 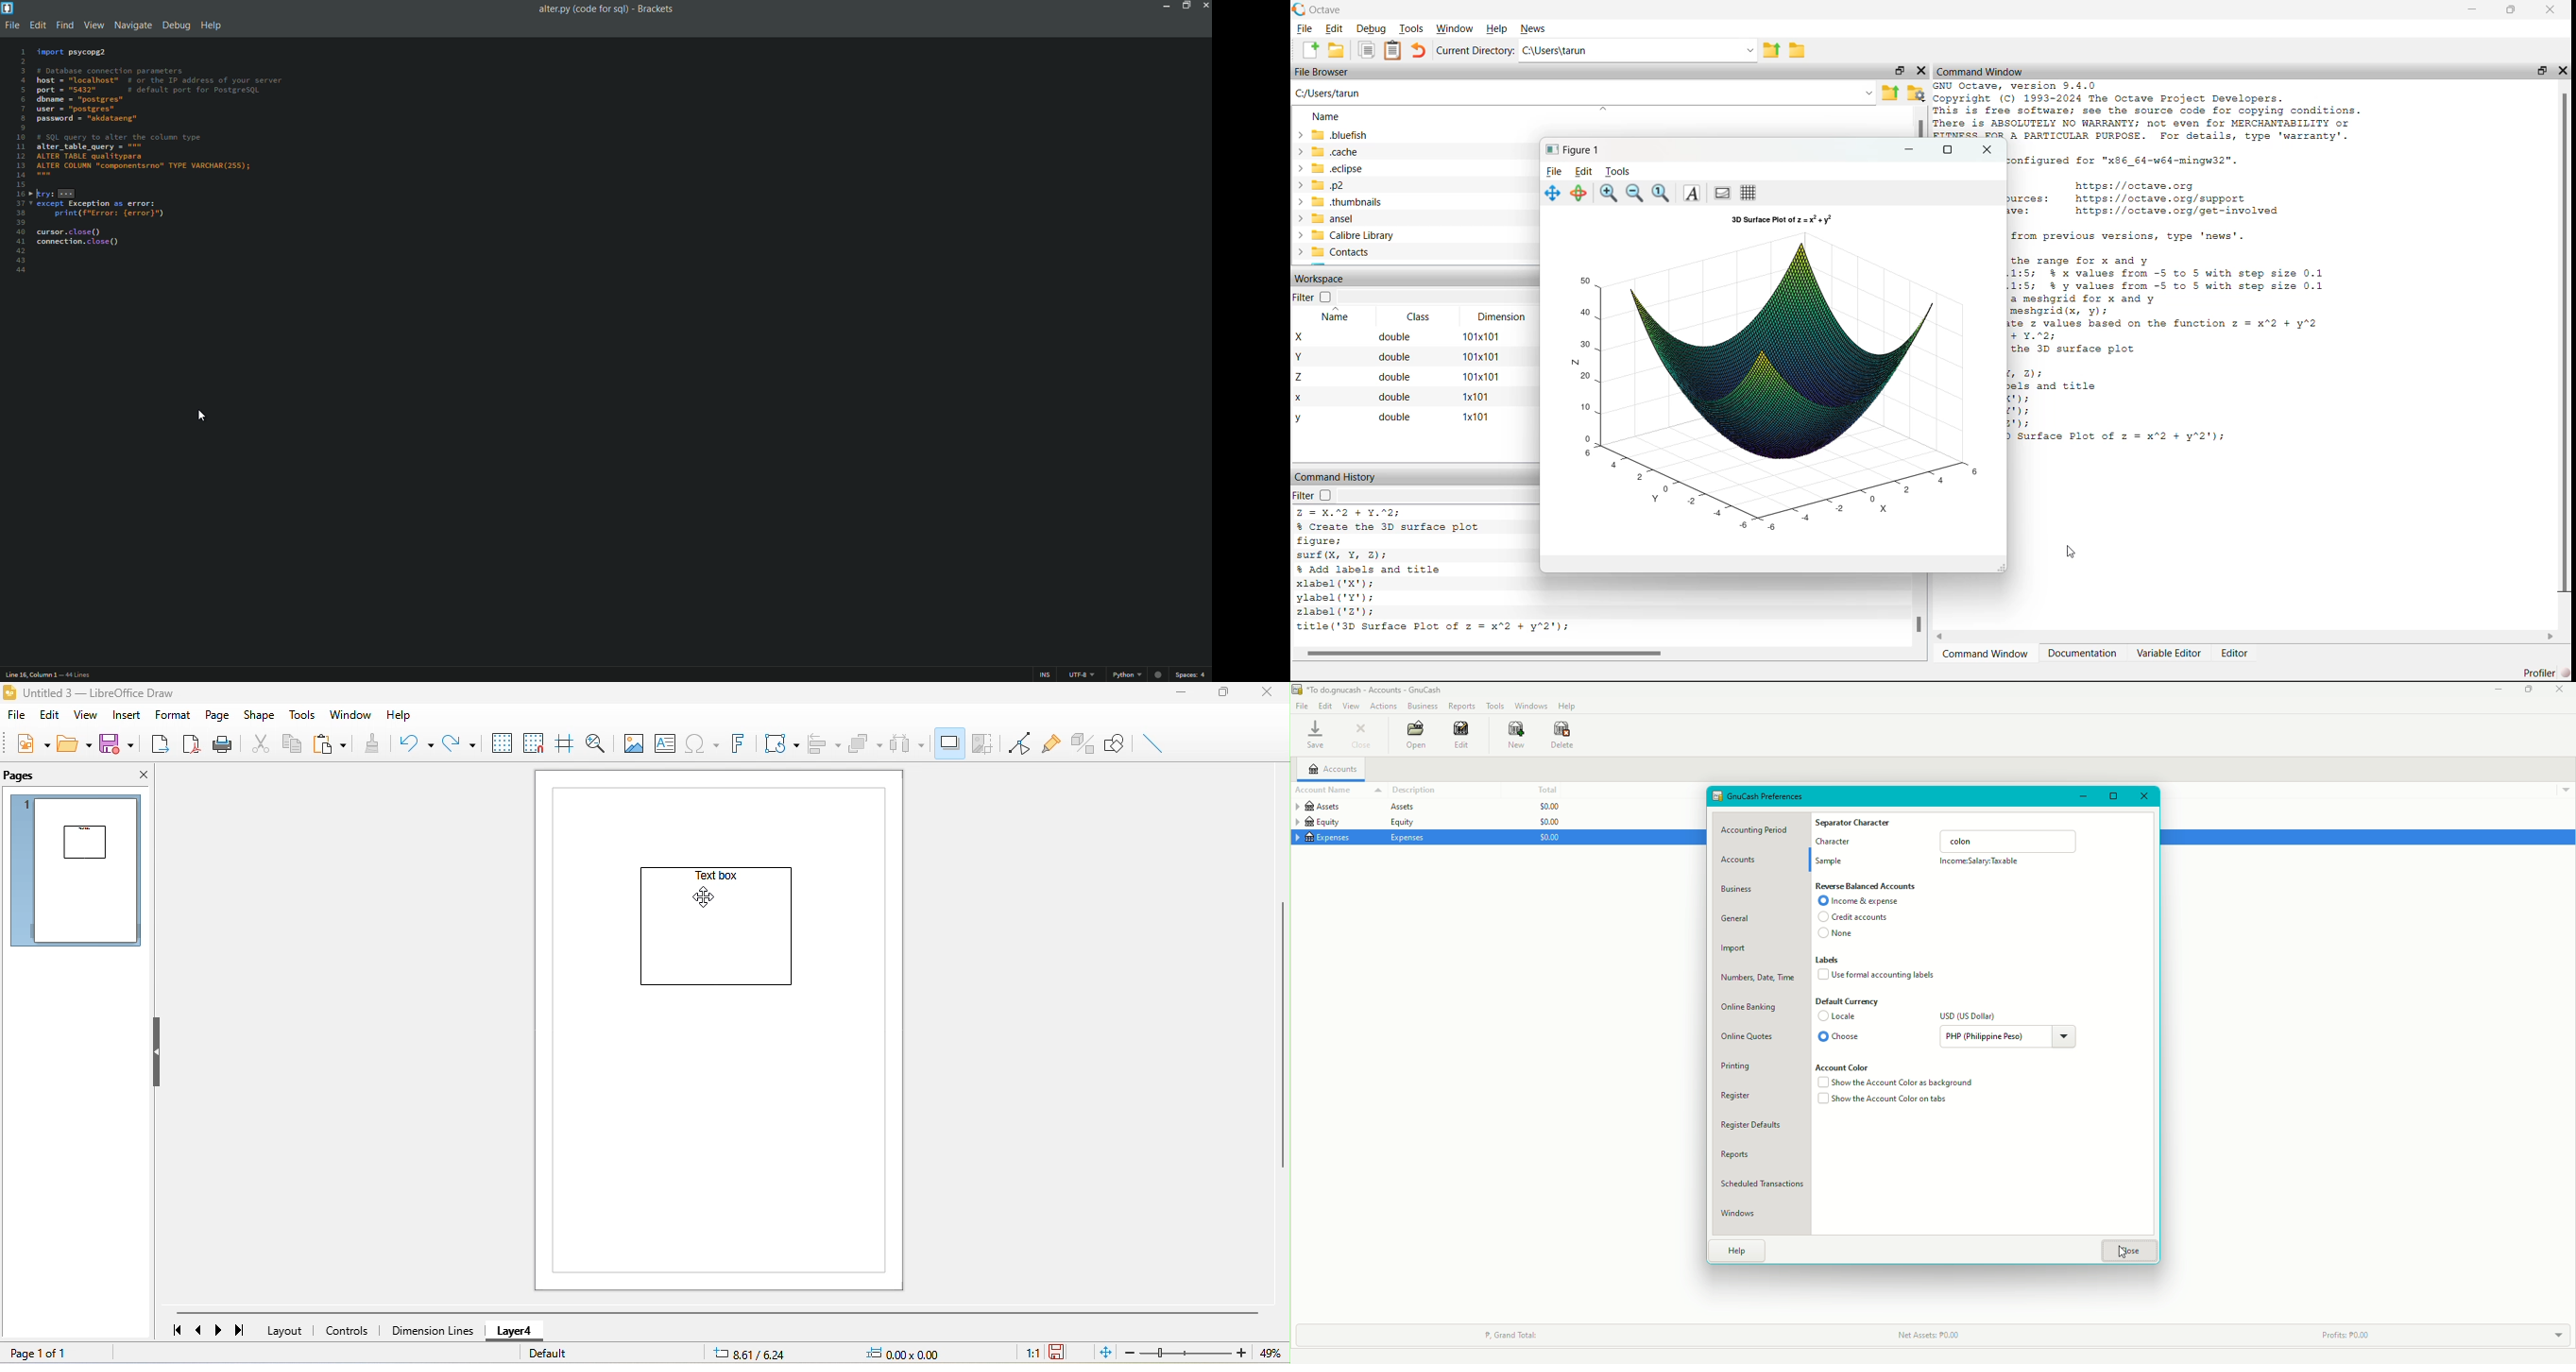 I want to click on 3D Surface Plot of z = x^2 + y^2, so click(x=1786, y=220).